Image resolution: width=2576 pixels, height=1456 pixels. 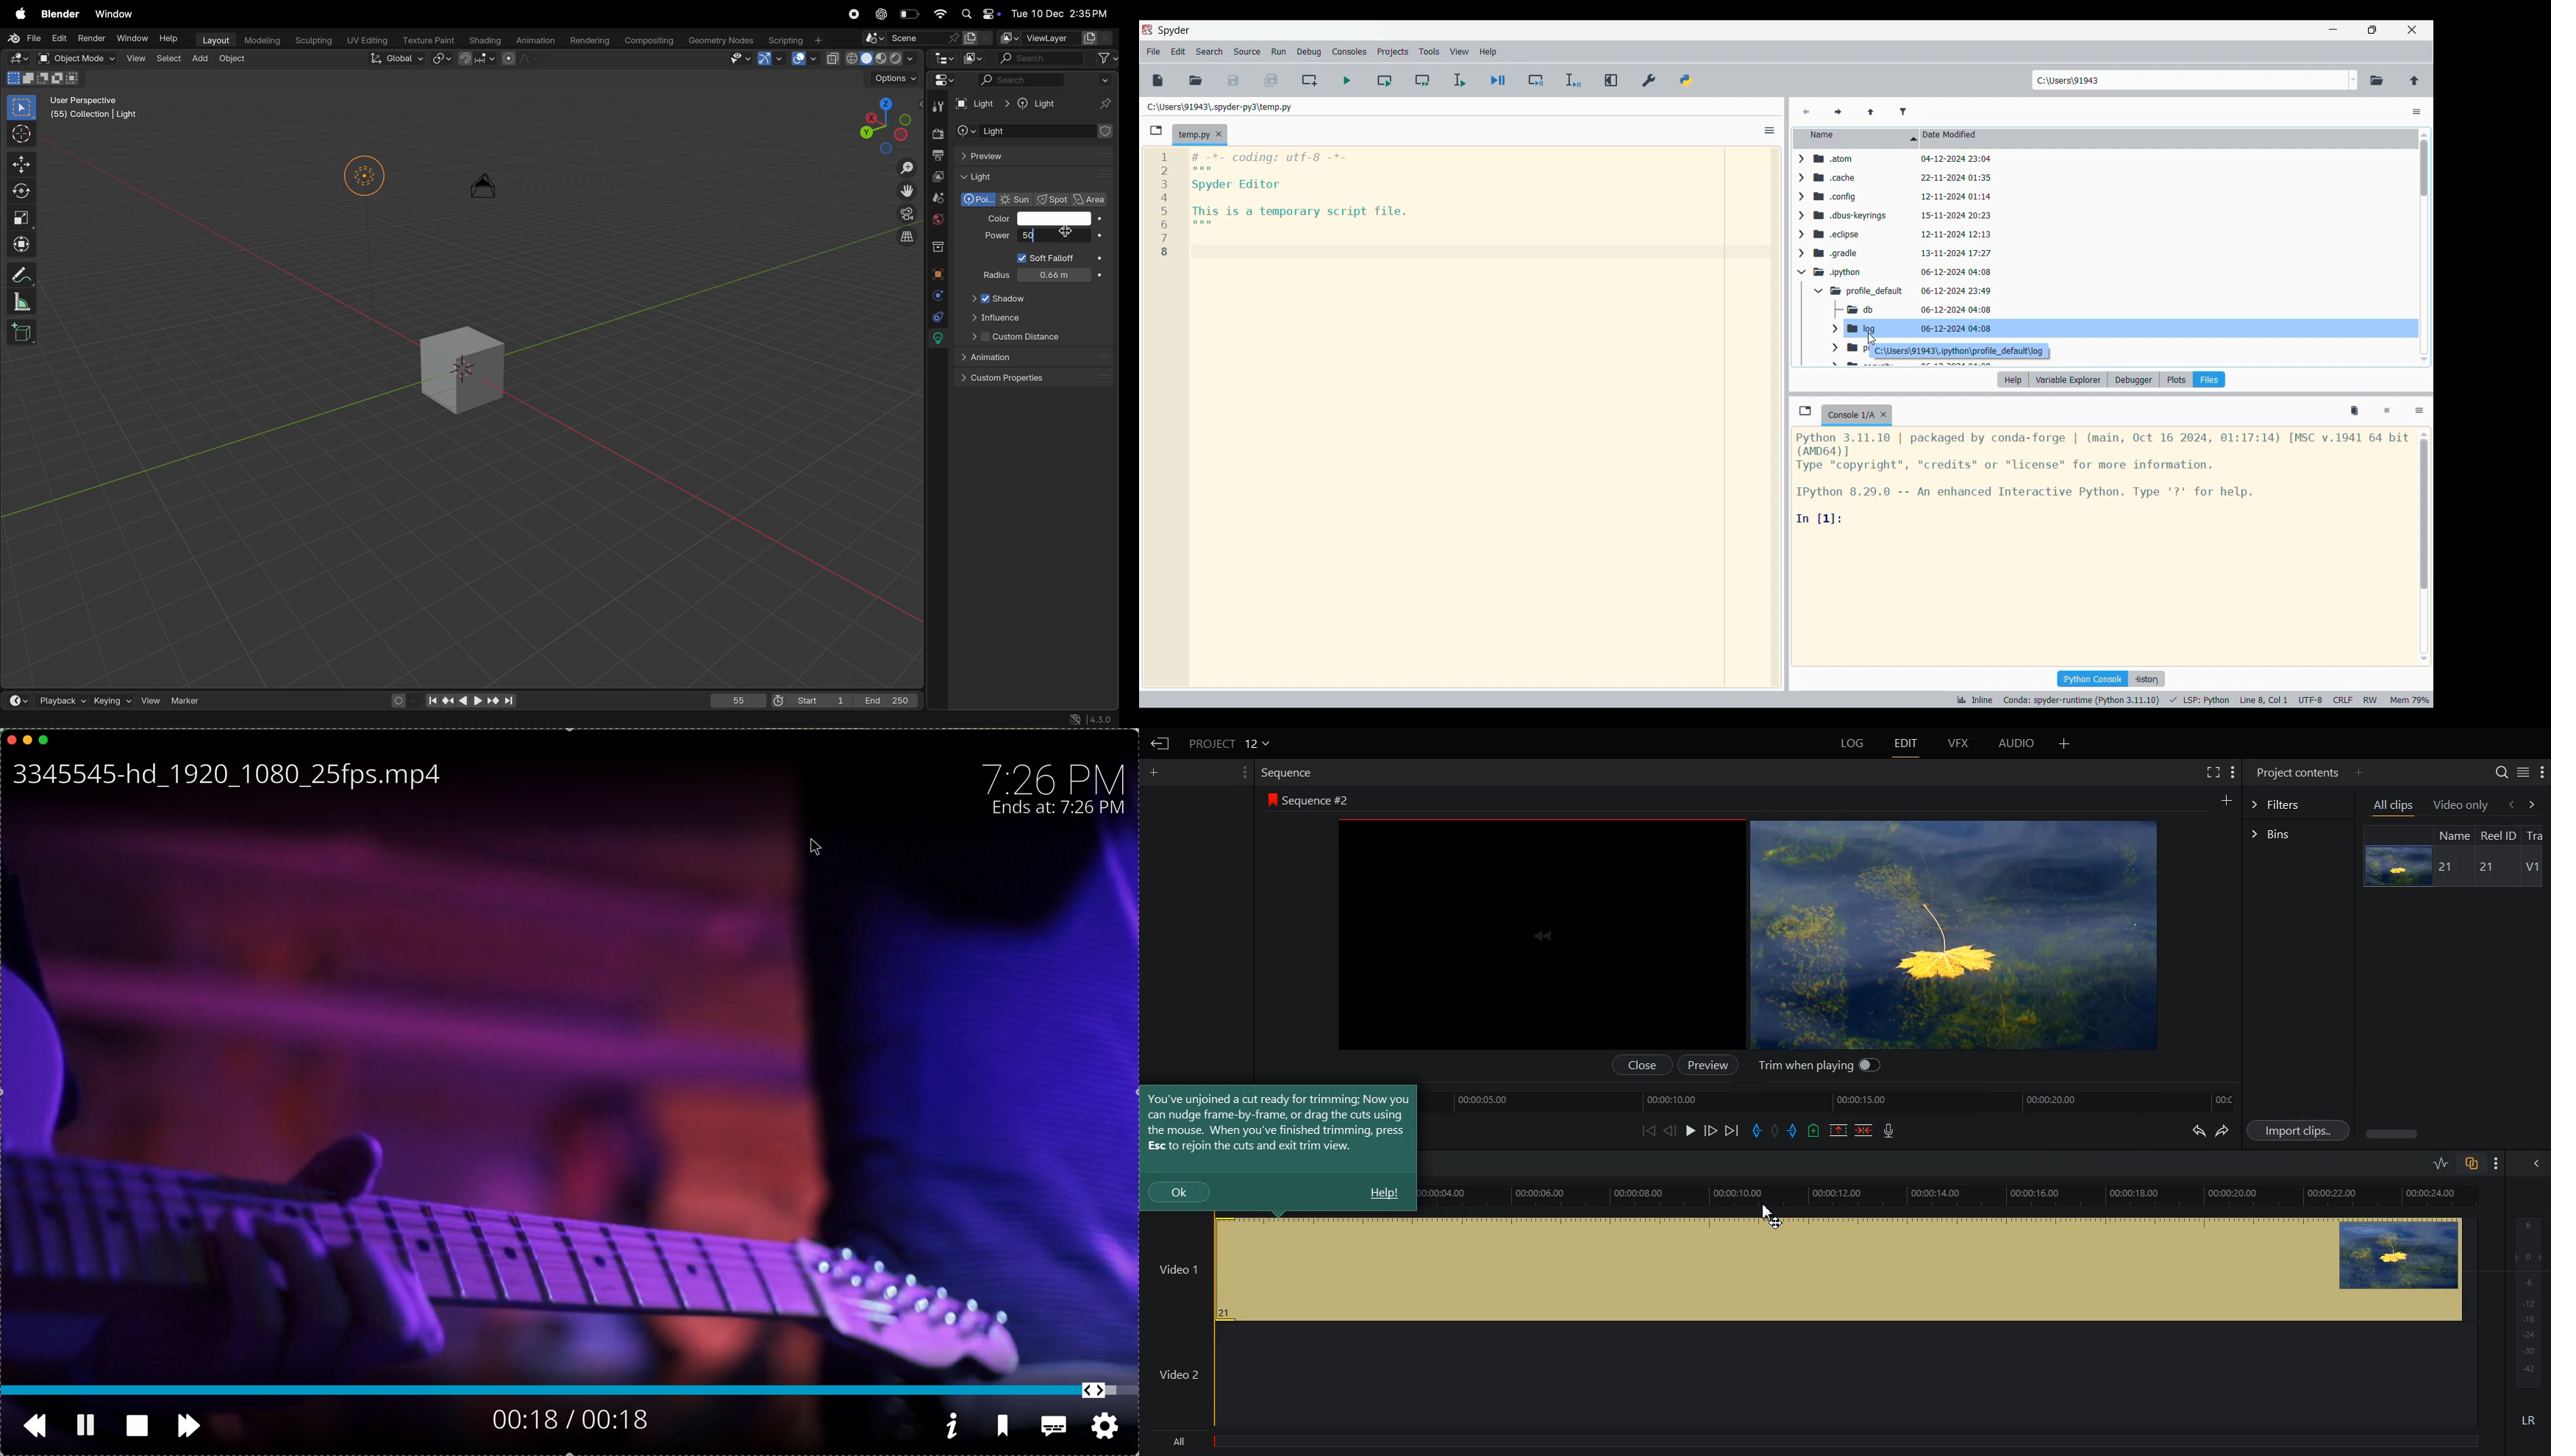 What do you see at coordinates (313, 39) in the screenshot?
I see `sculptiong` at bounding box center [313, 39].